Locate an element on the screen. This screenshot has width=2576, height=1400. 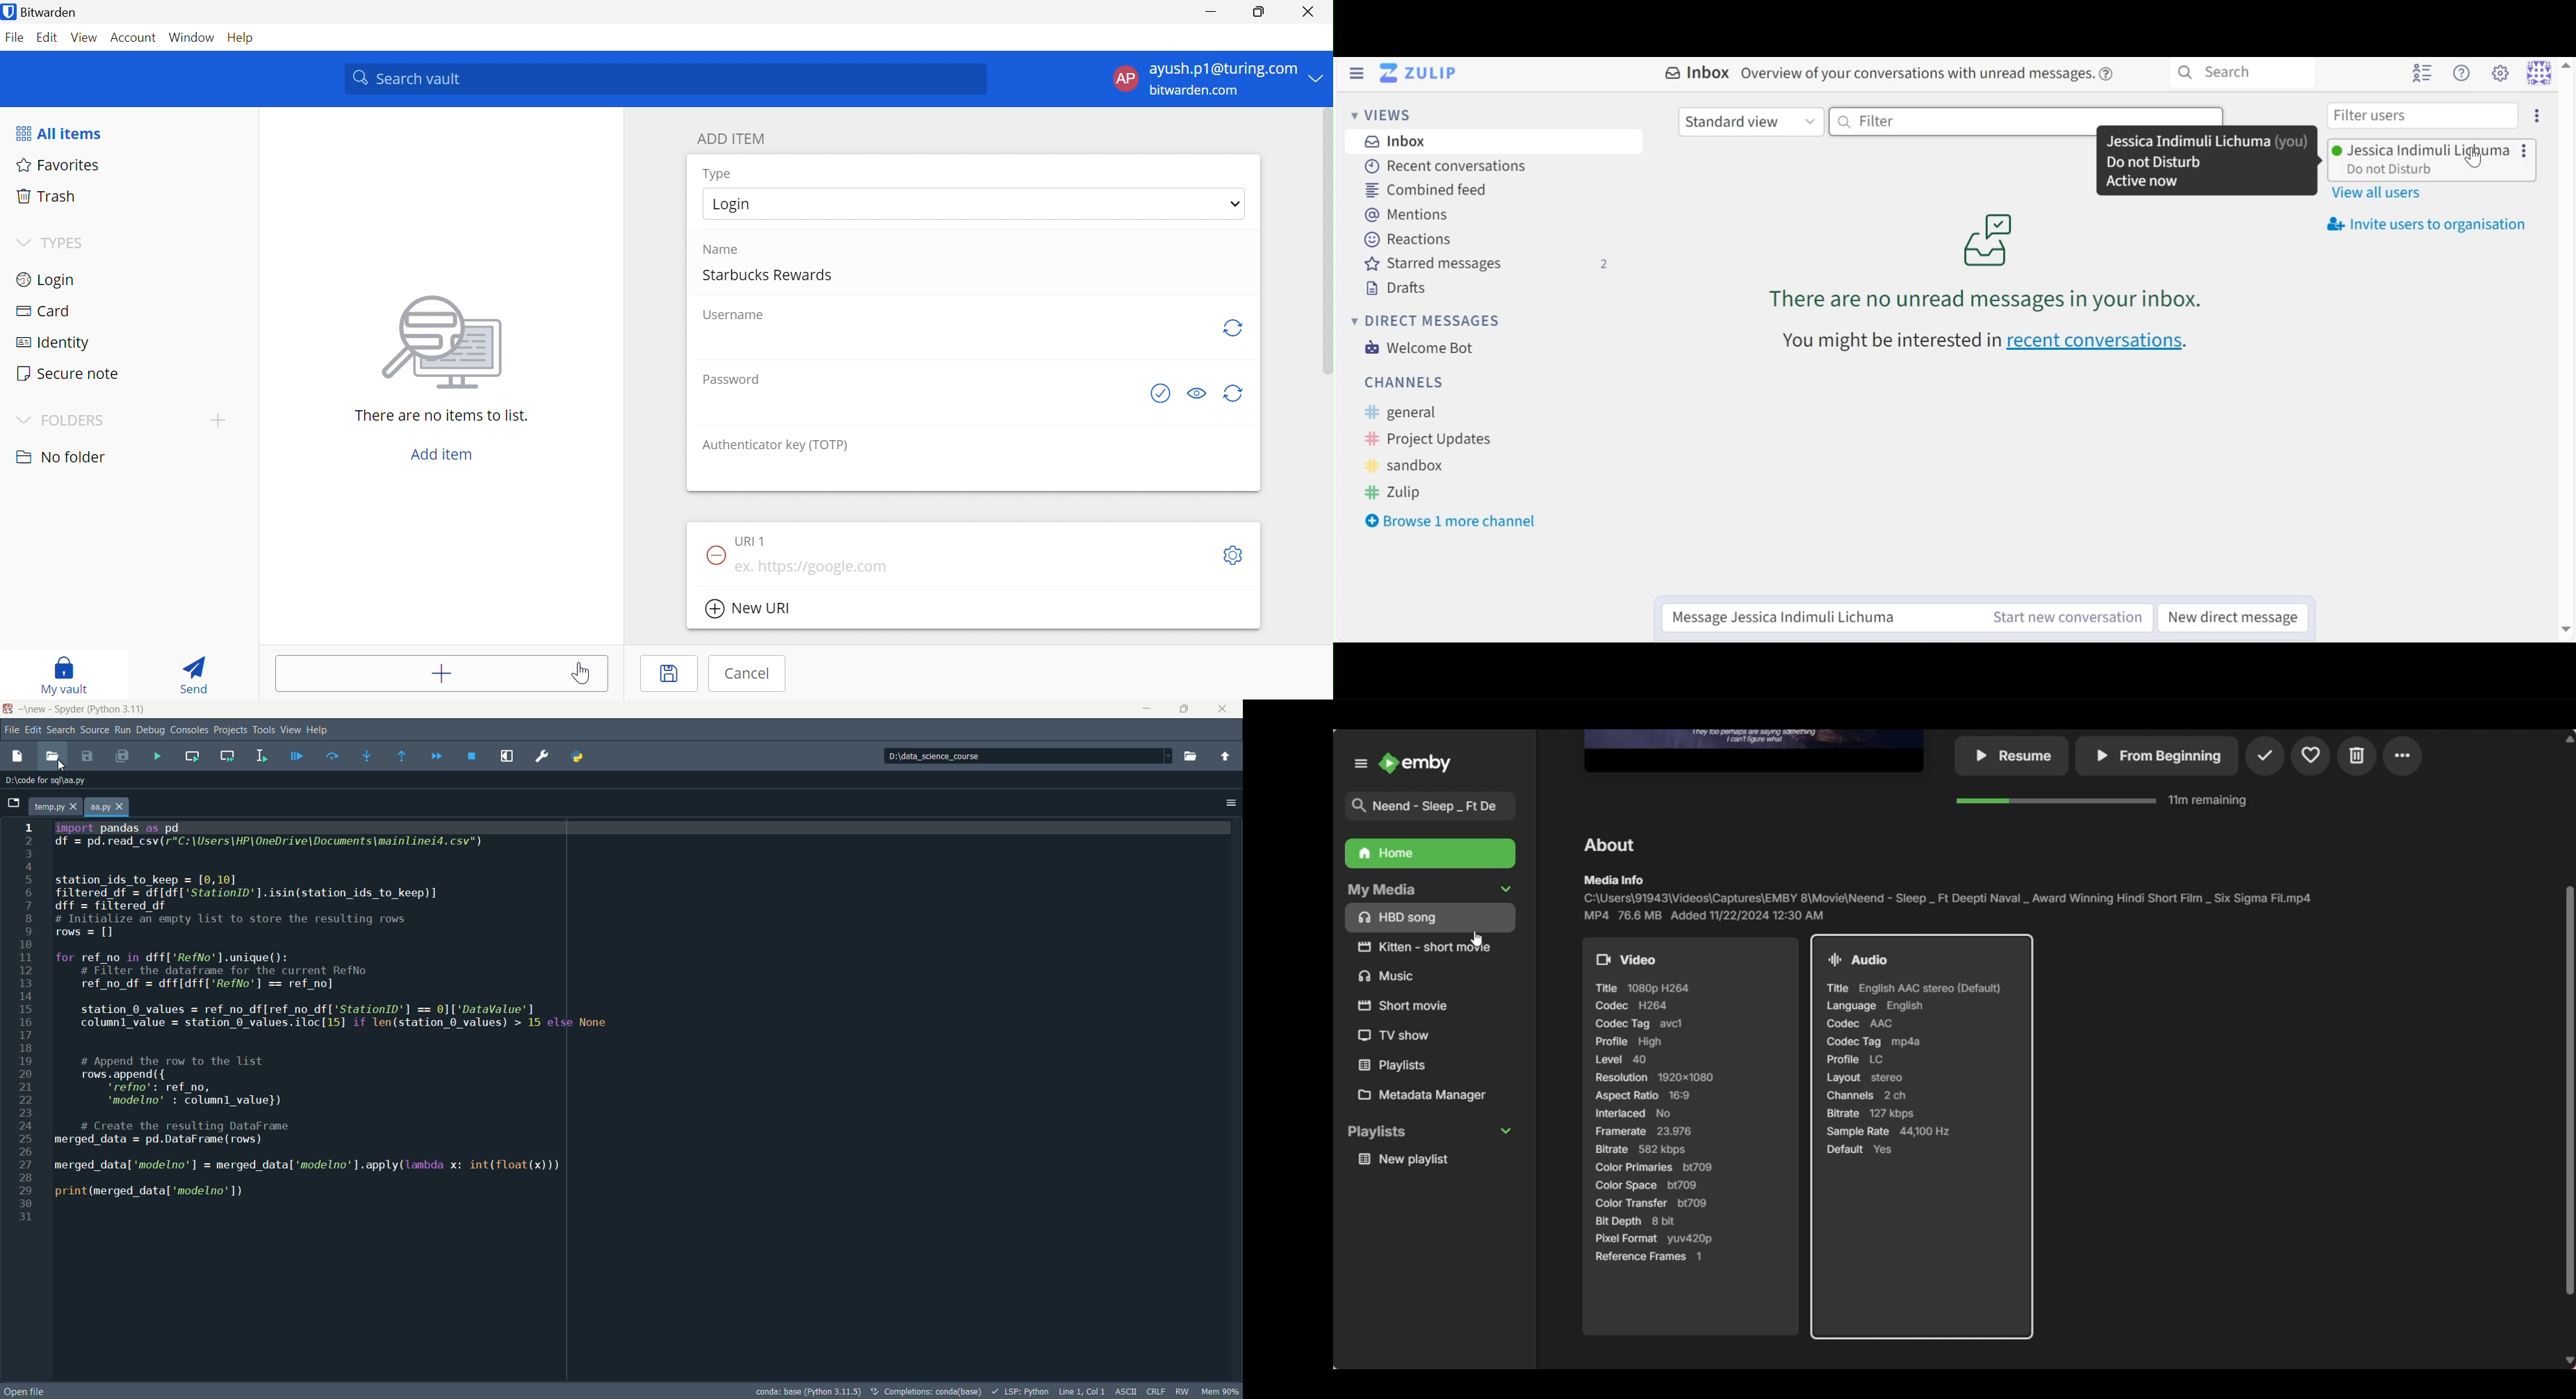
Cursor is located at coordinates (2484, 166).